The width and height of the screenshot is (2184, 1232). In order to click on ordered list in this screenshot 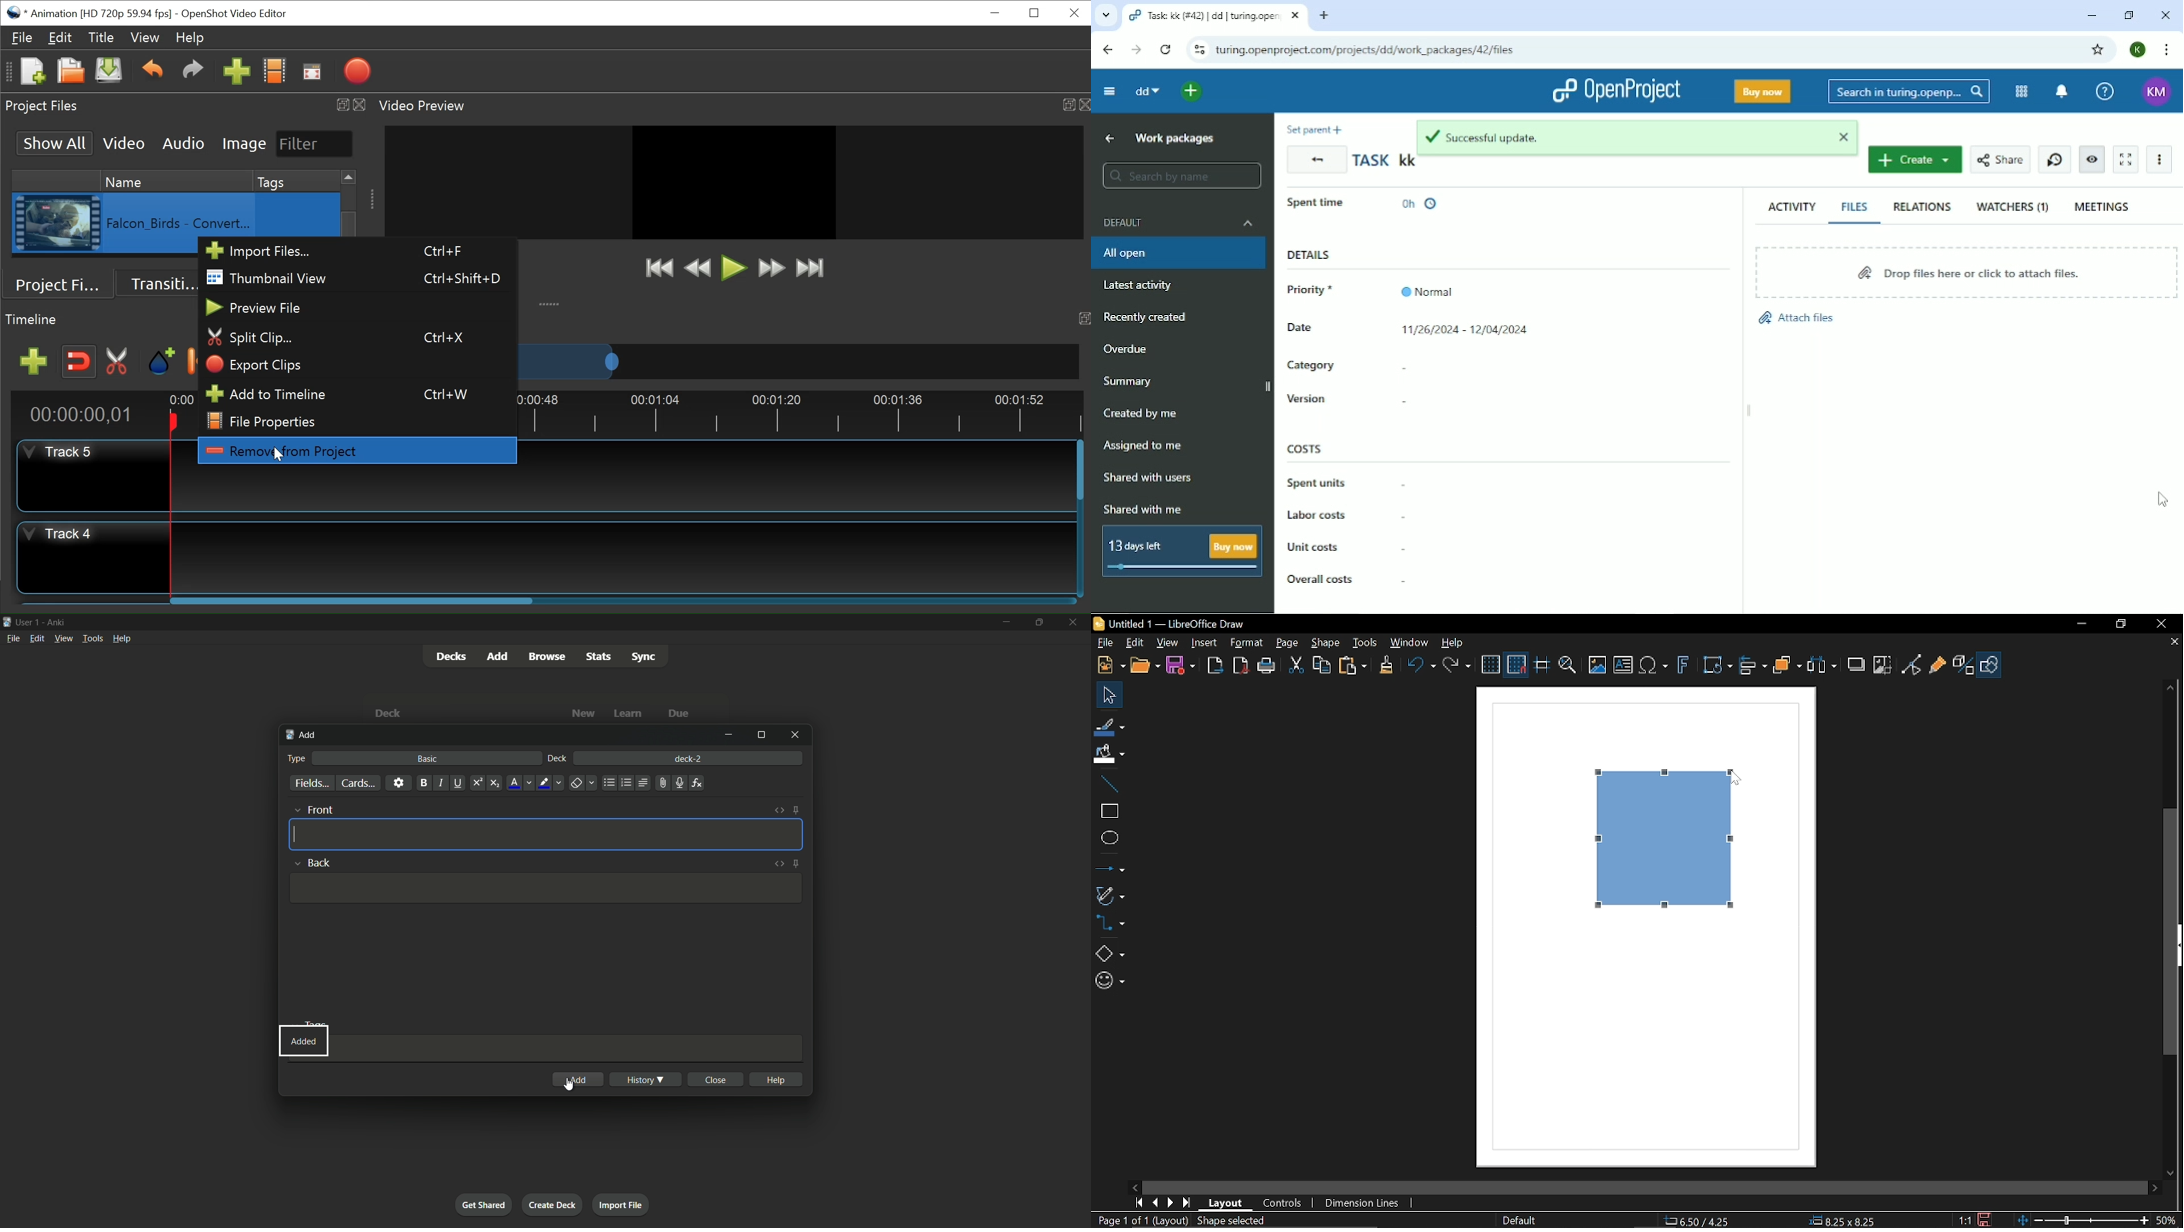, I will do `click(626, 782)`.